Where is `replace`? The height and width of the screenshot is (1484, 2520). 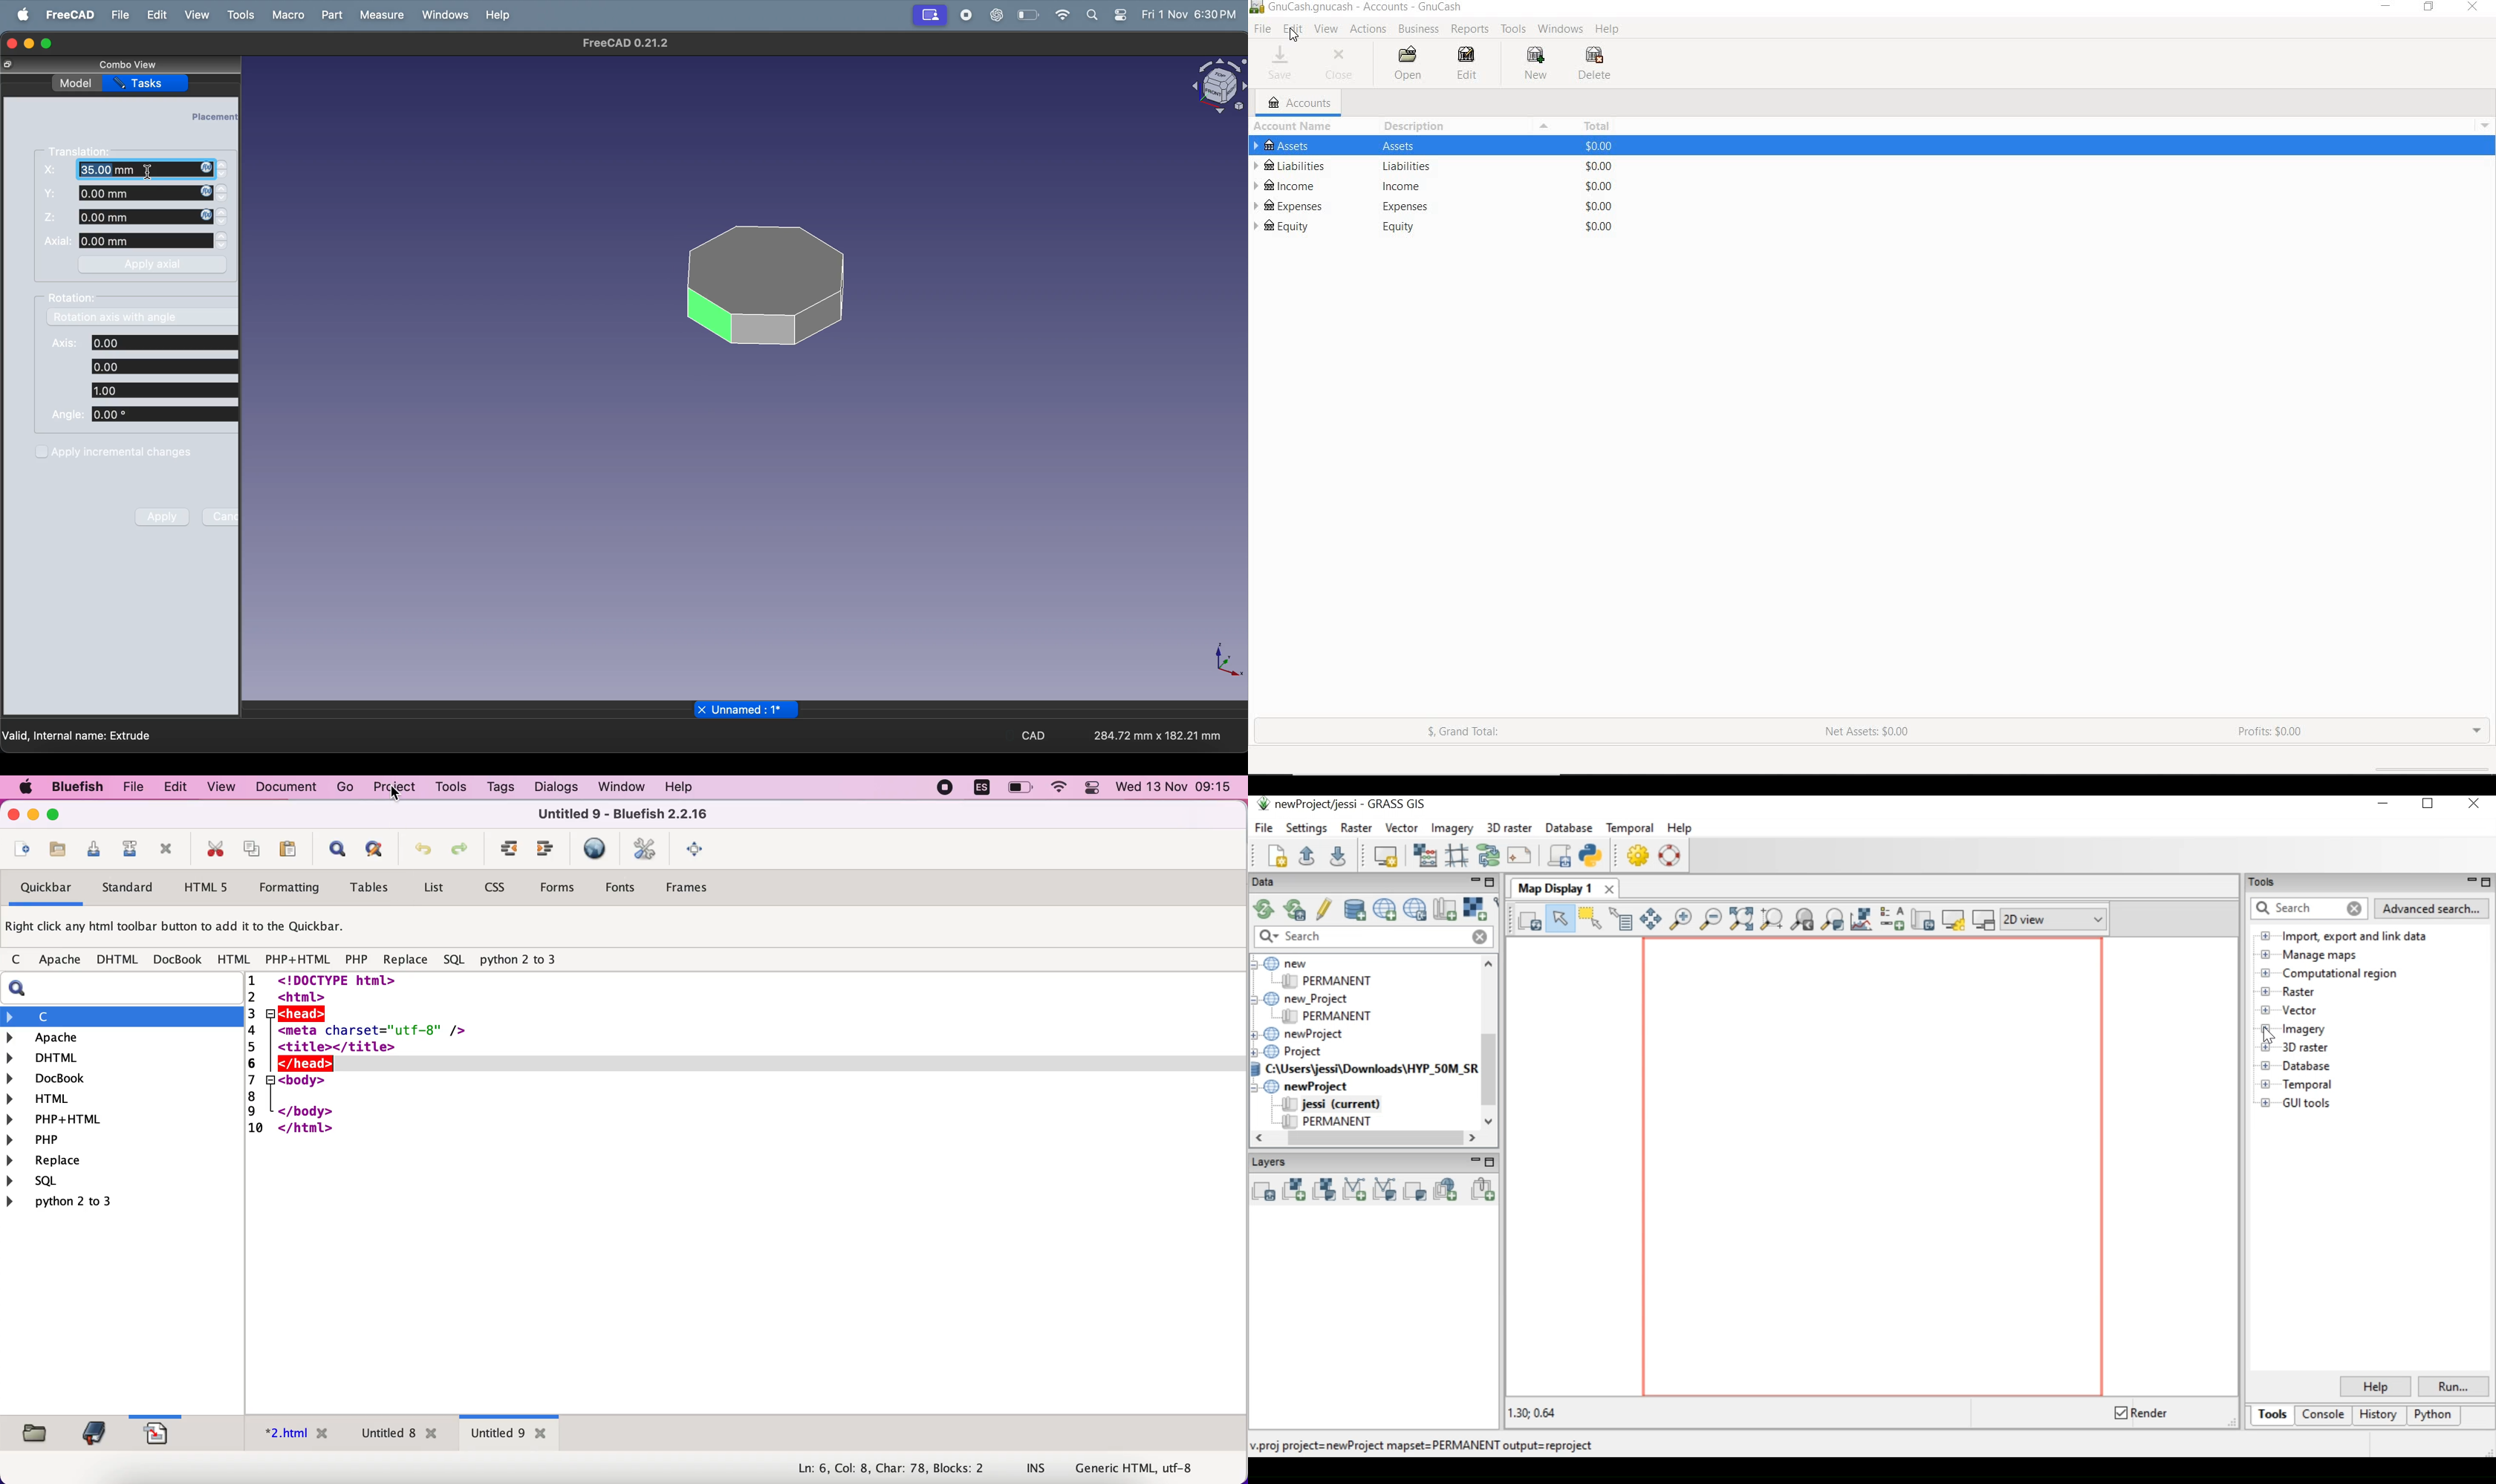 replace is located at coordinates (404, 961).